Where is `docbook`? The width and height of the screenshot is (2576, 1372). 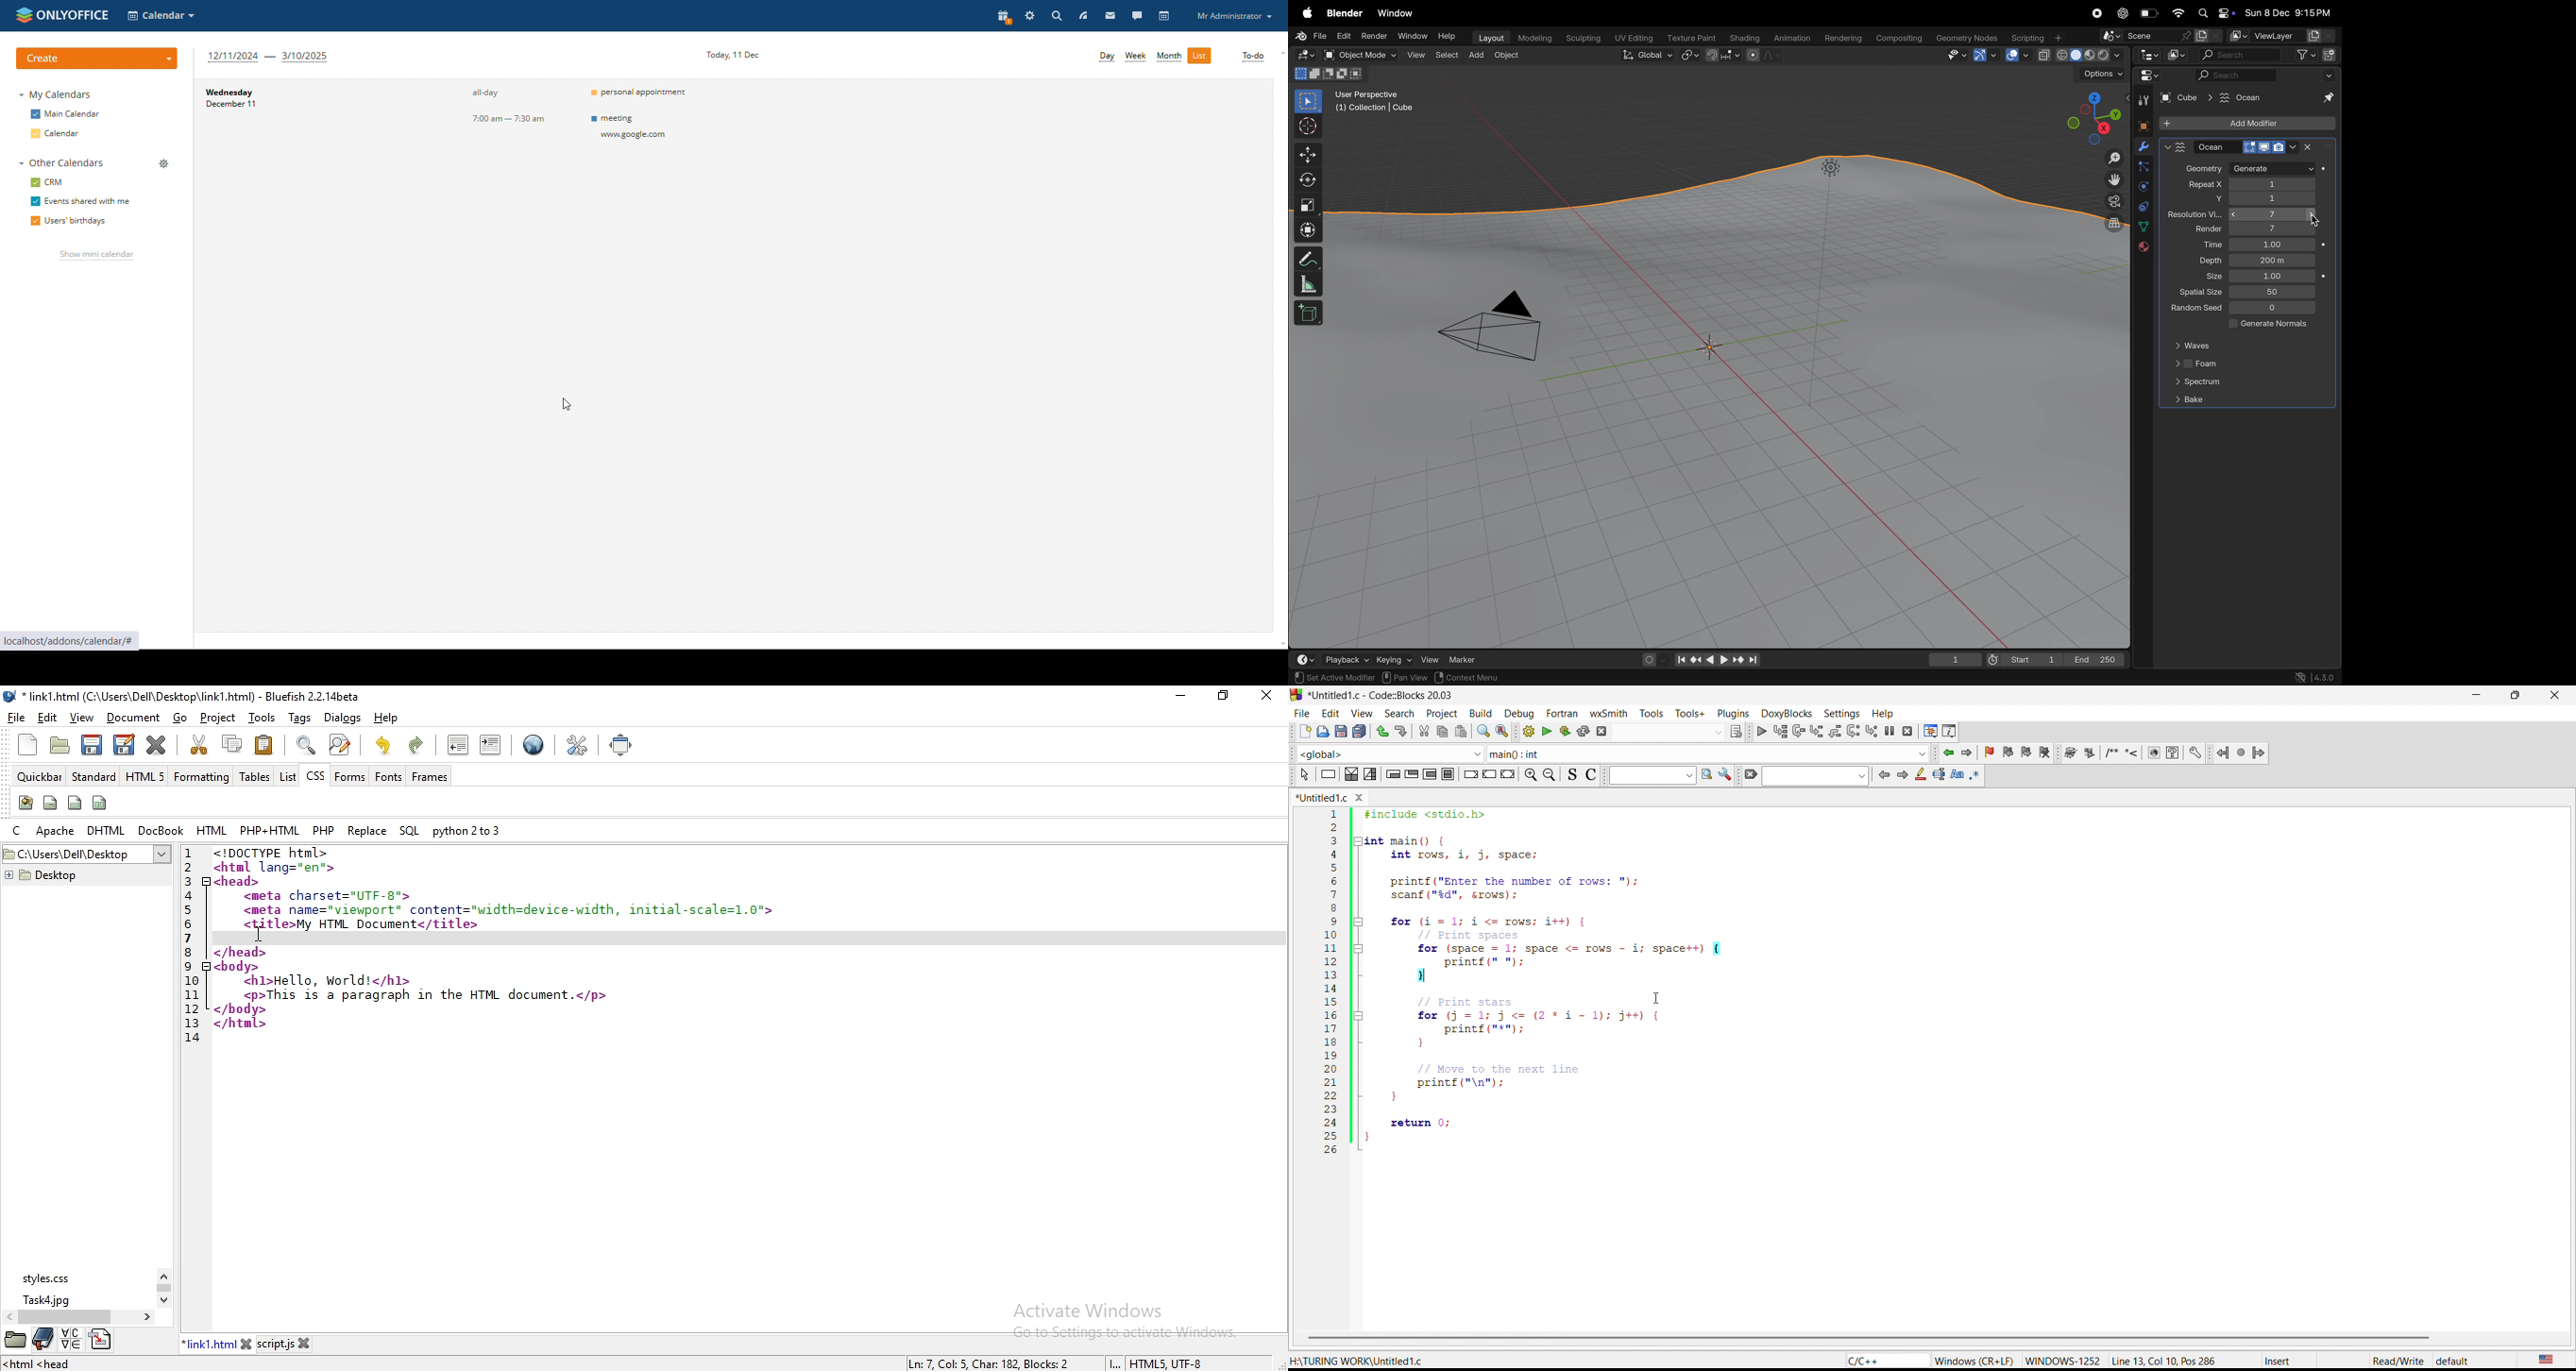 docbook is located at coordinates (160, 830).